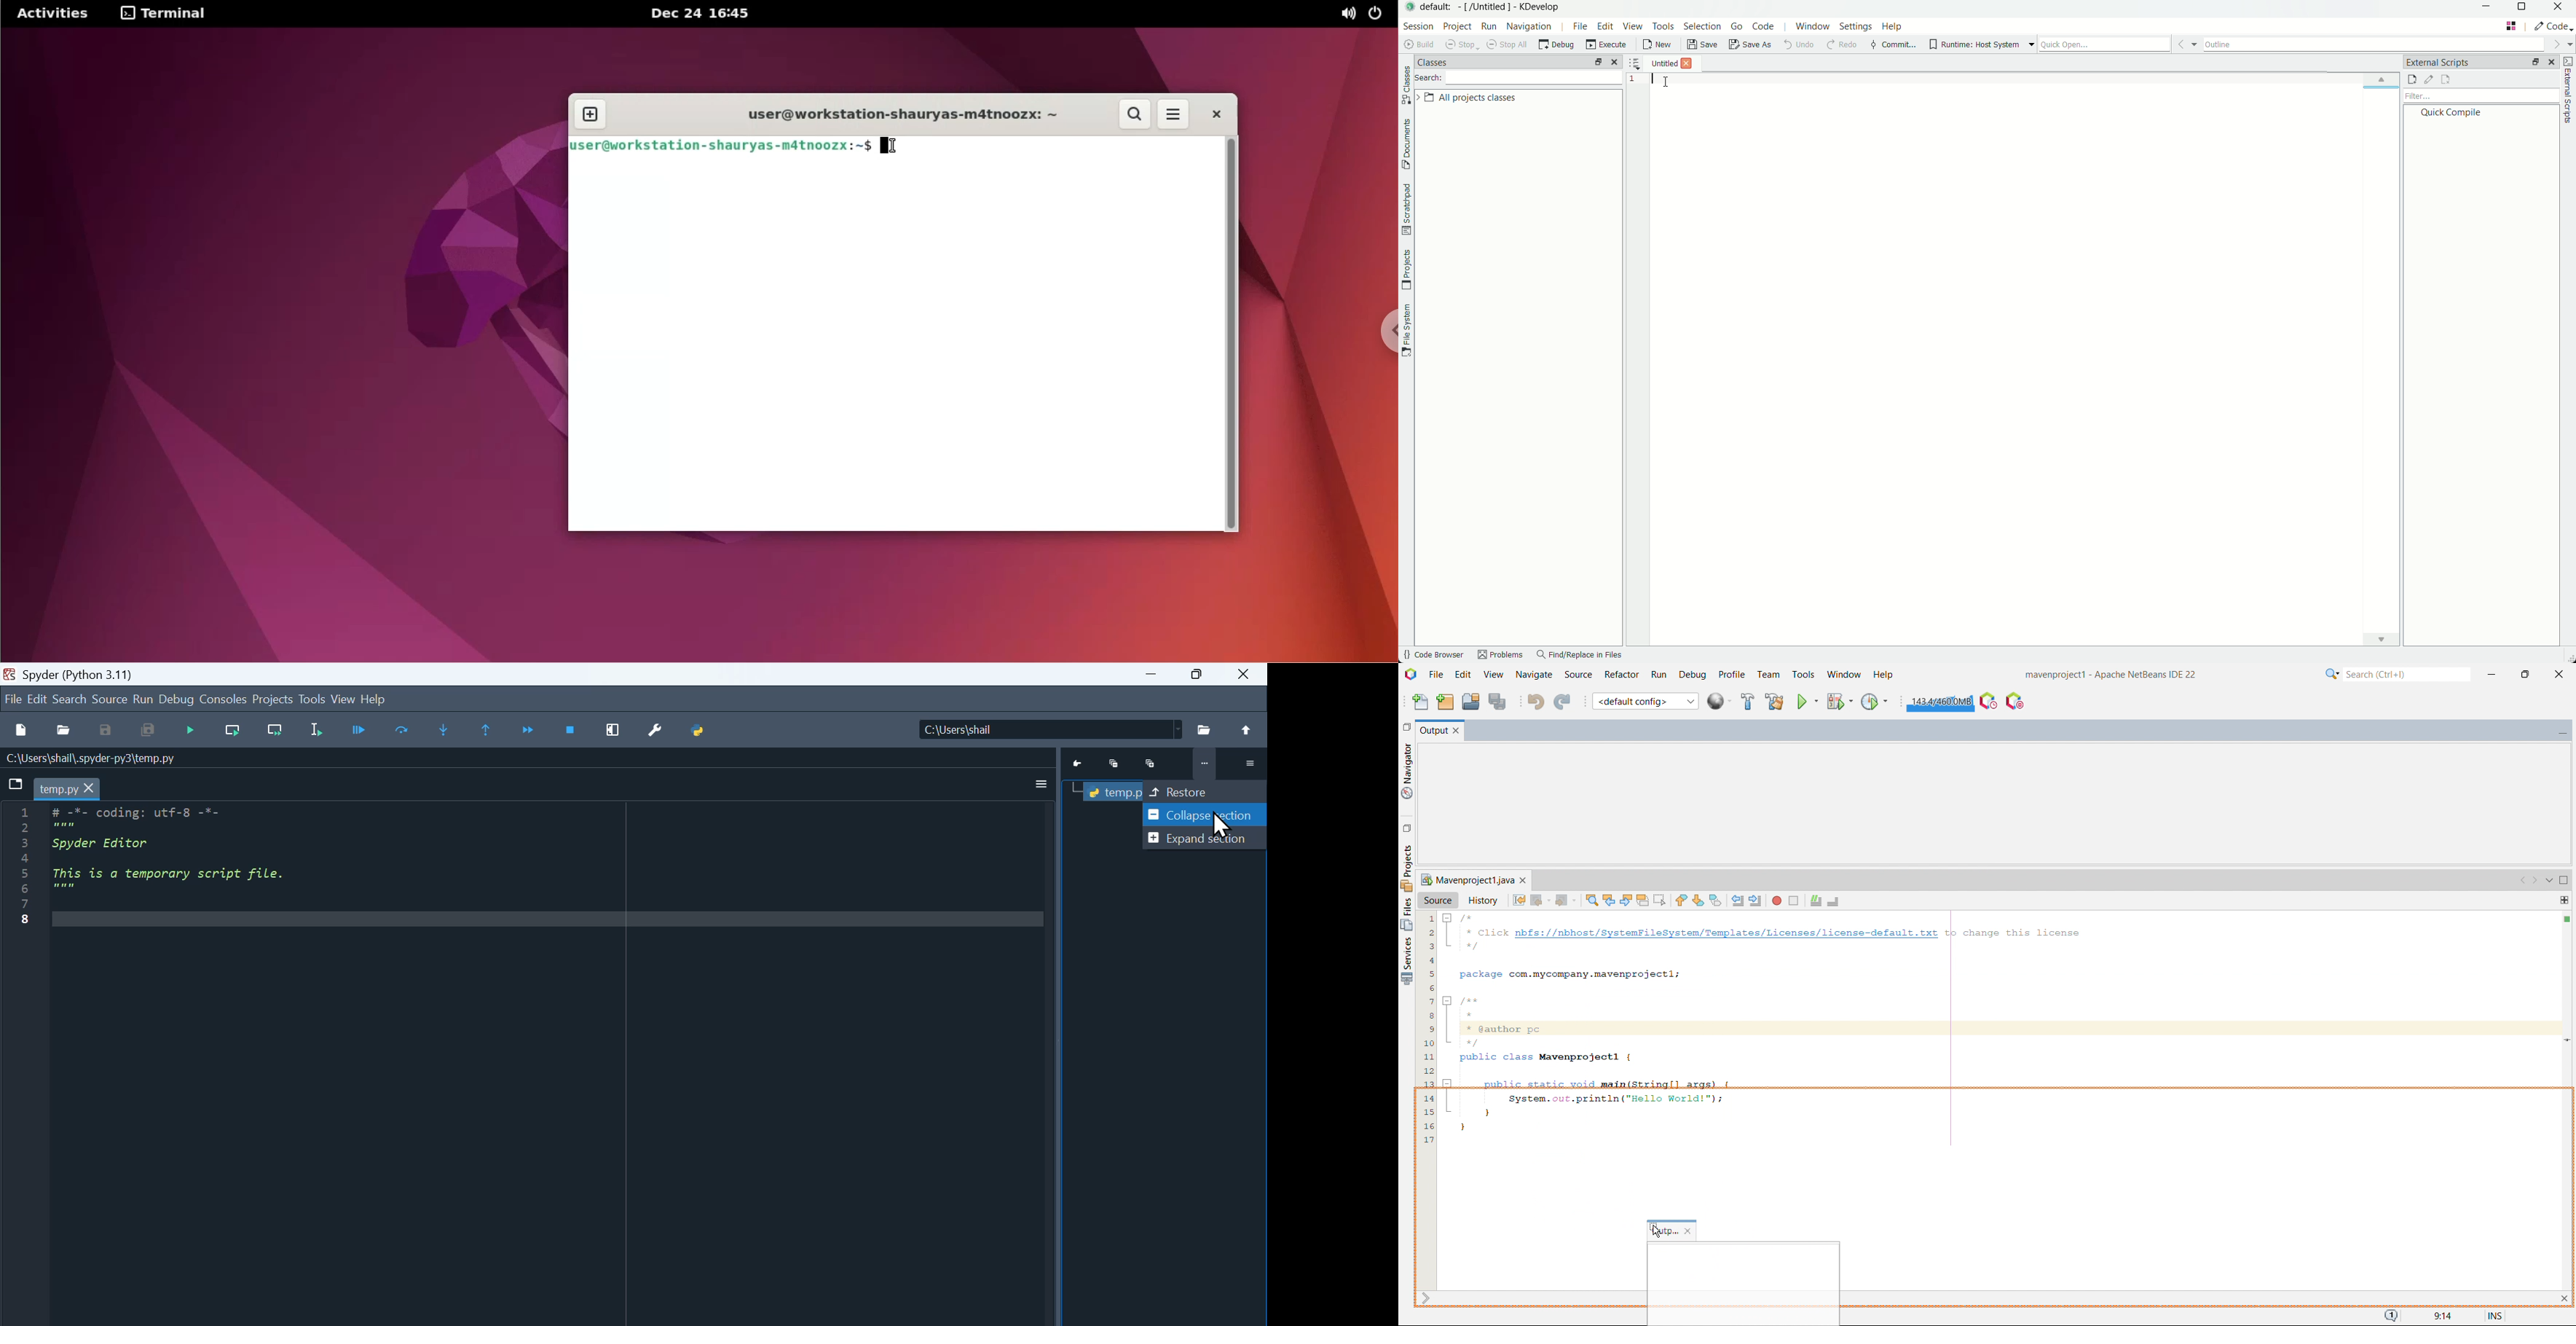  I want to click on run, so click(1487, 28).